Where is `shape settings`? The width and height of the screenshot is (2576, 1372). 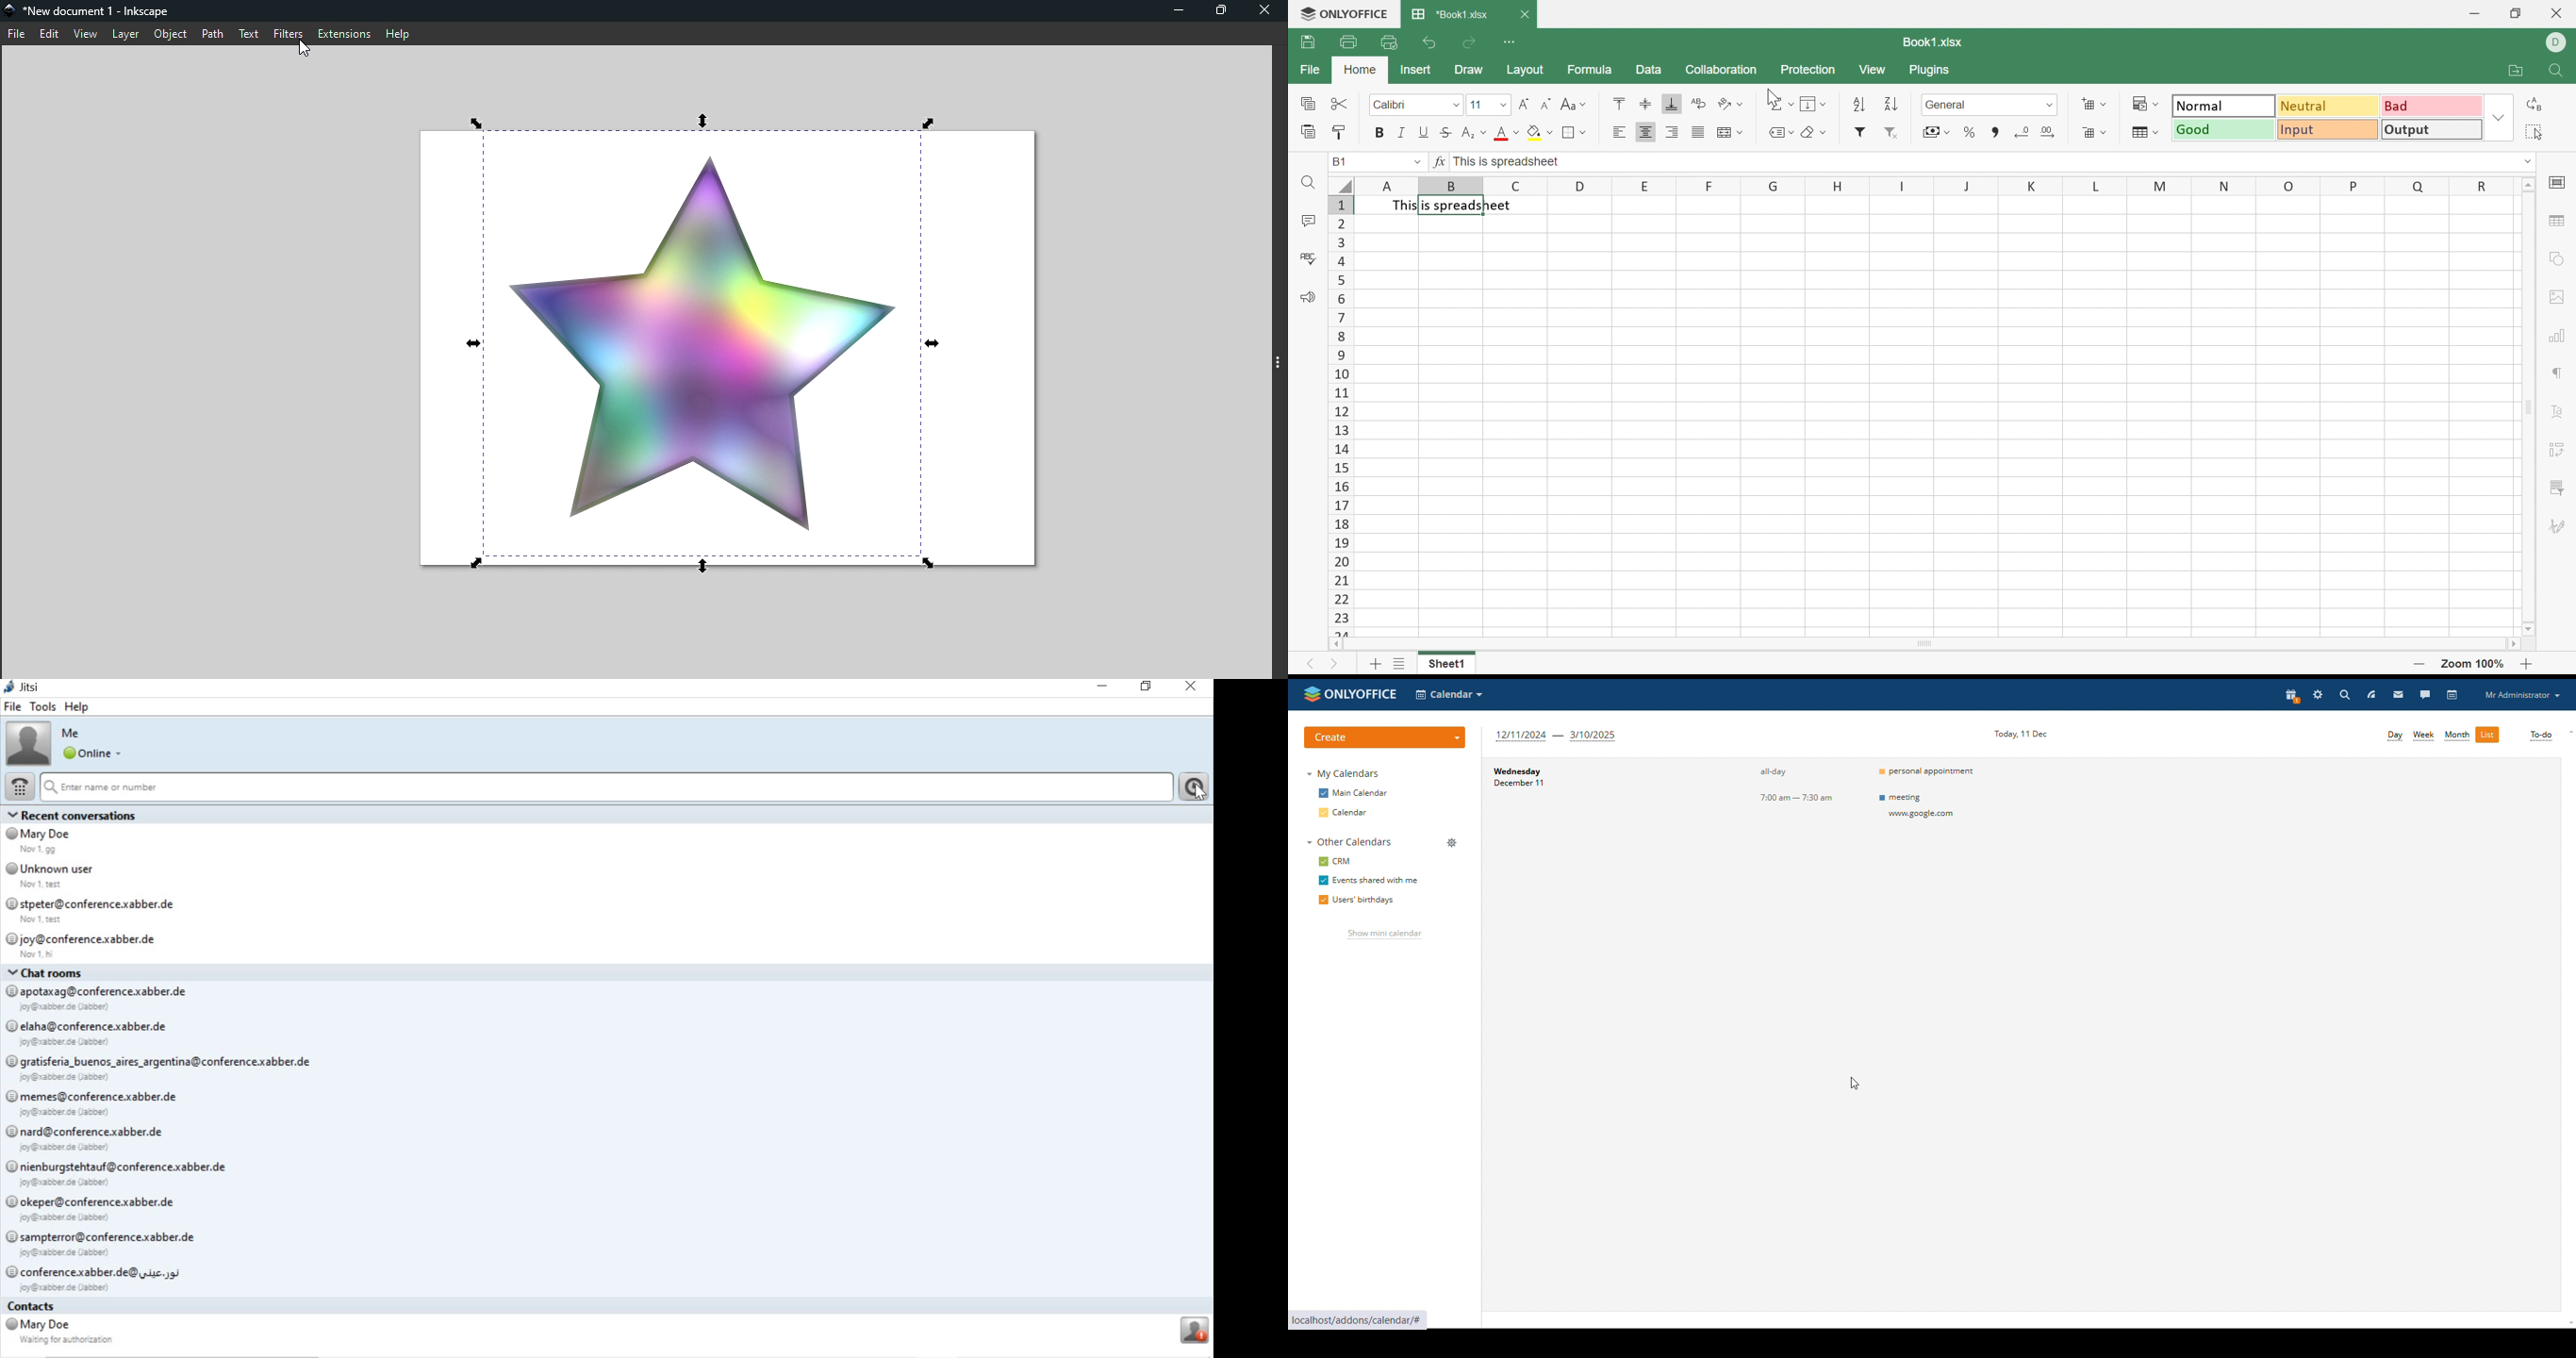
shape settings is located at coordinates (2558, 259).